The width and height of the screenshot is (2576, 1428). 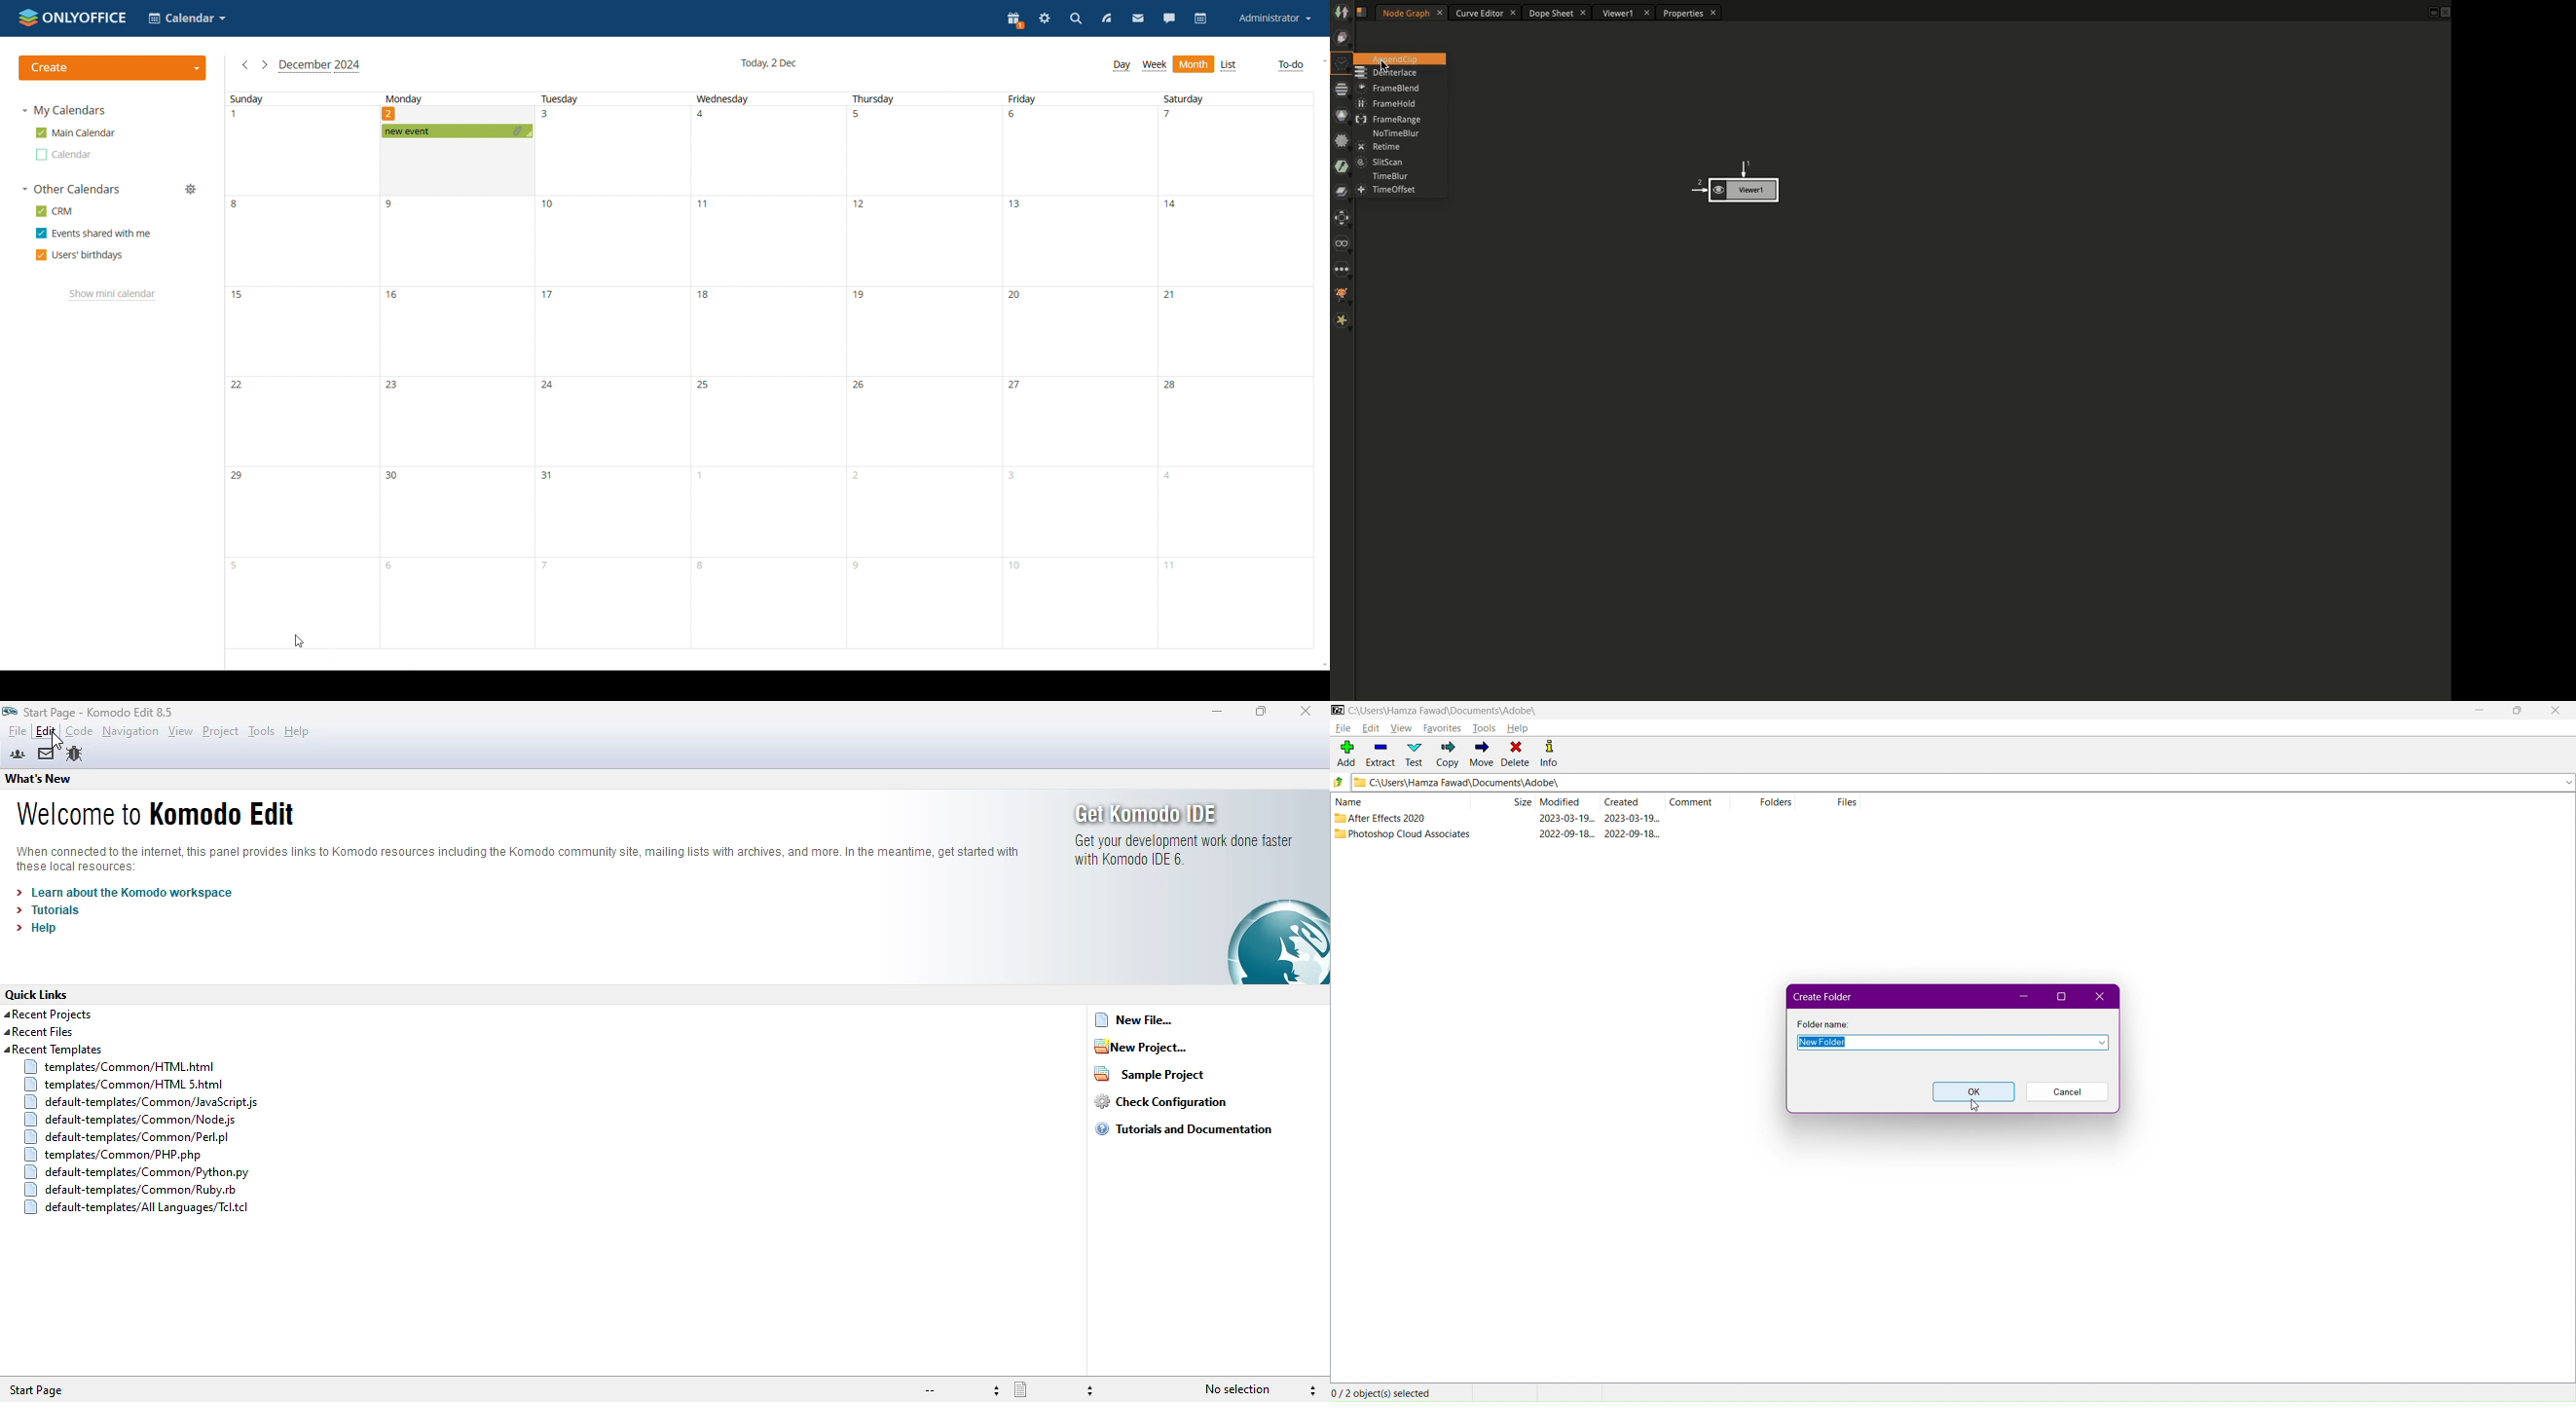 What do you see at coordinates (2477, 711) in the screenshot?
I see `Minimize` at bounding box center [2477, 711].